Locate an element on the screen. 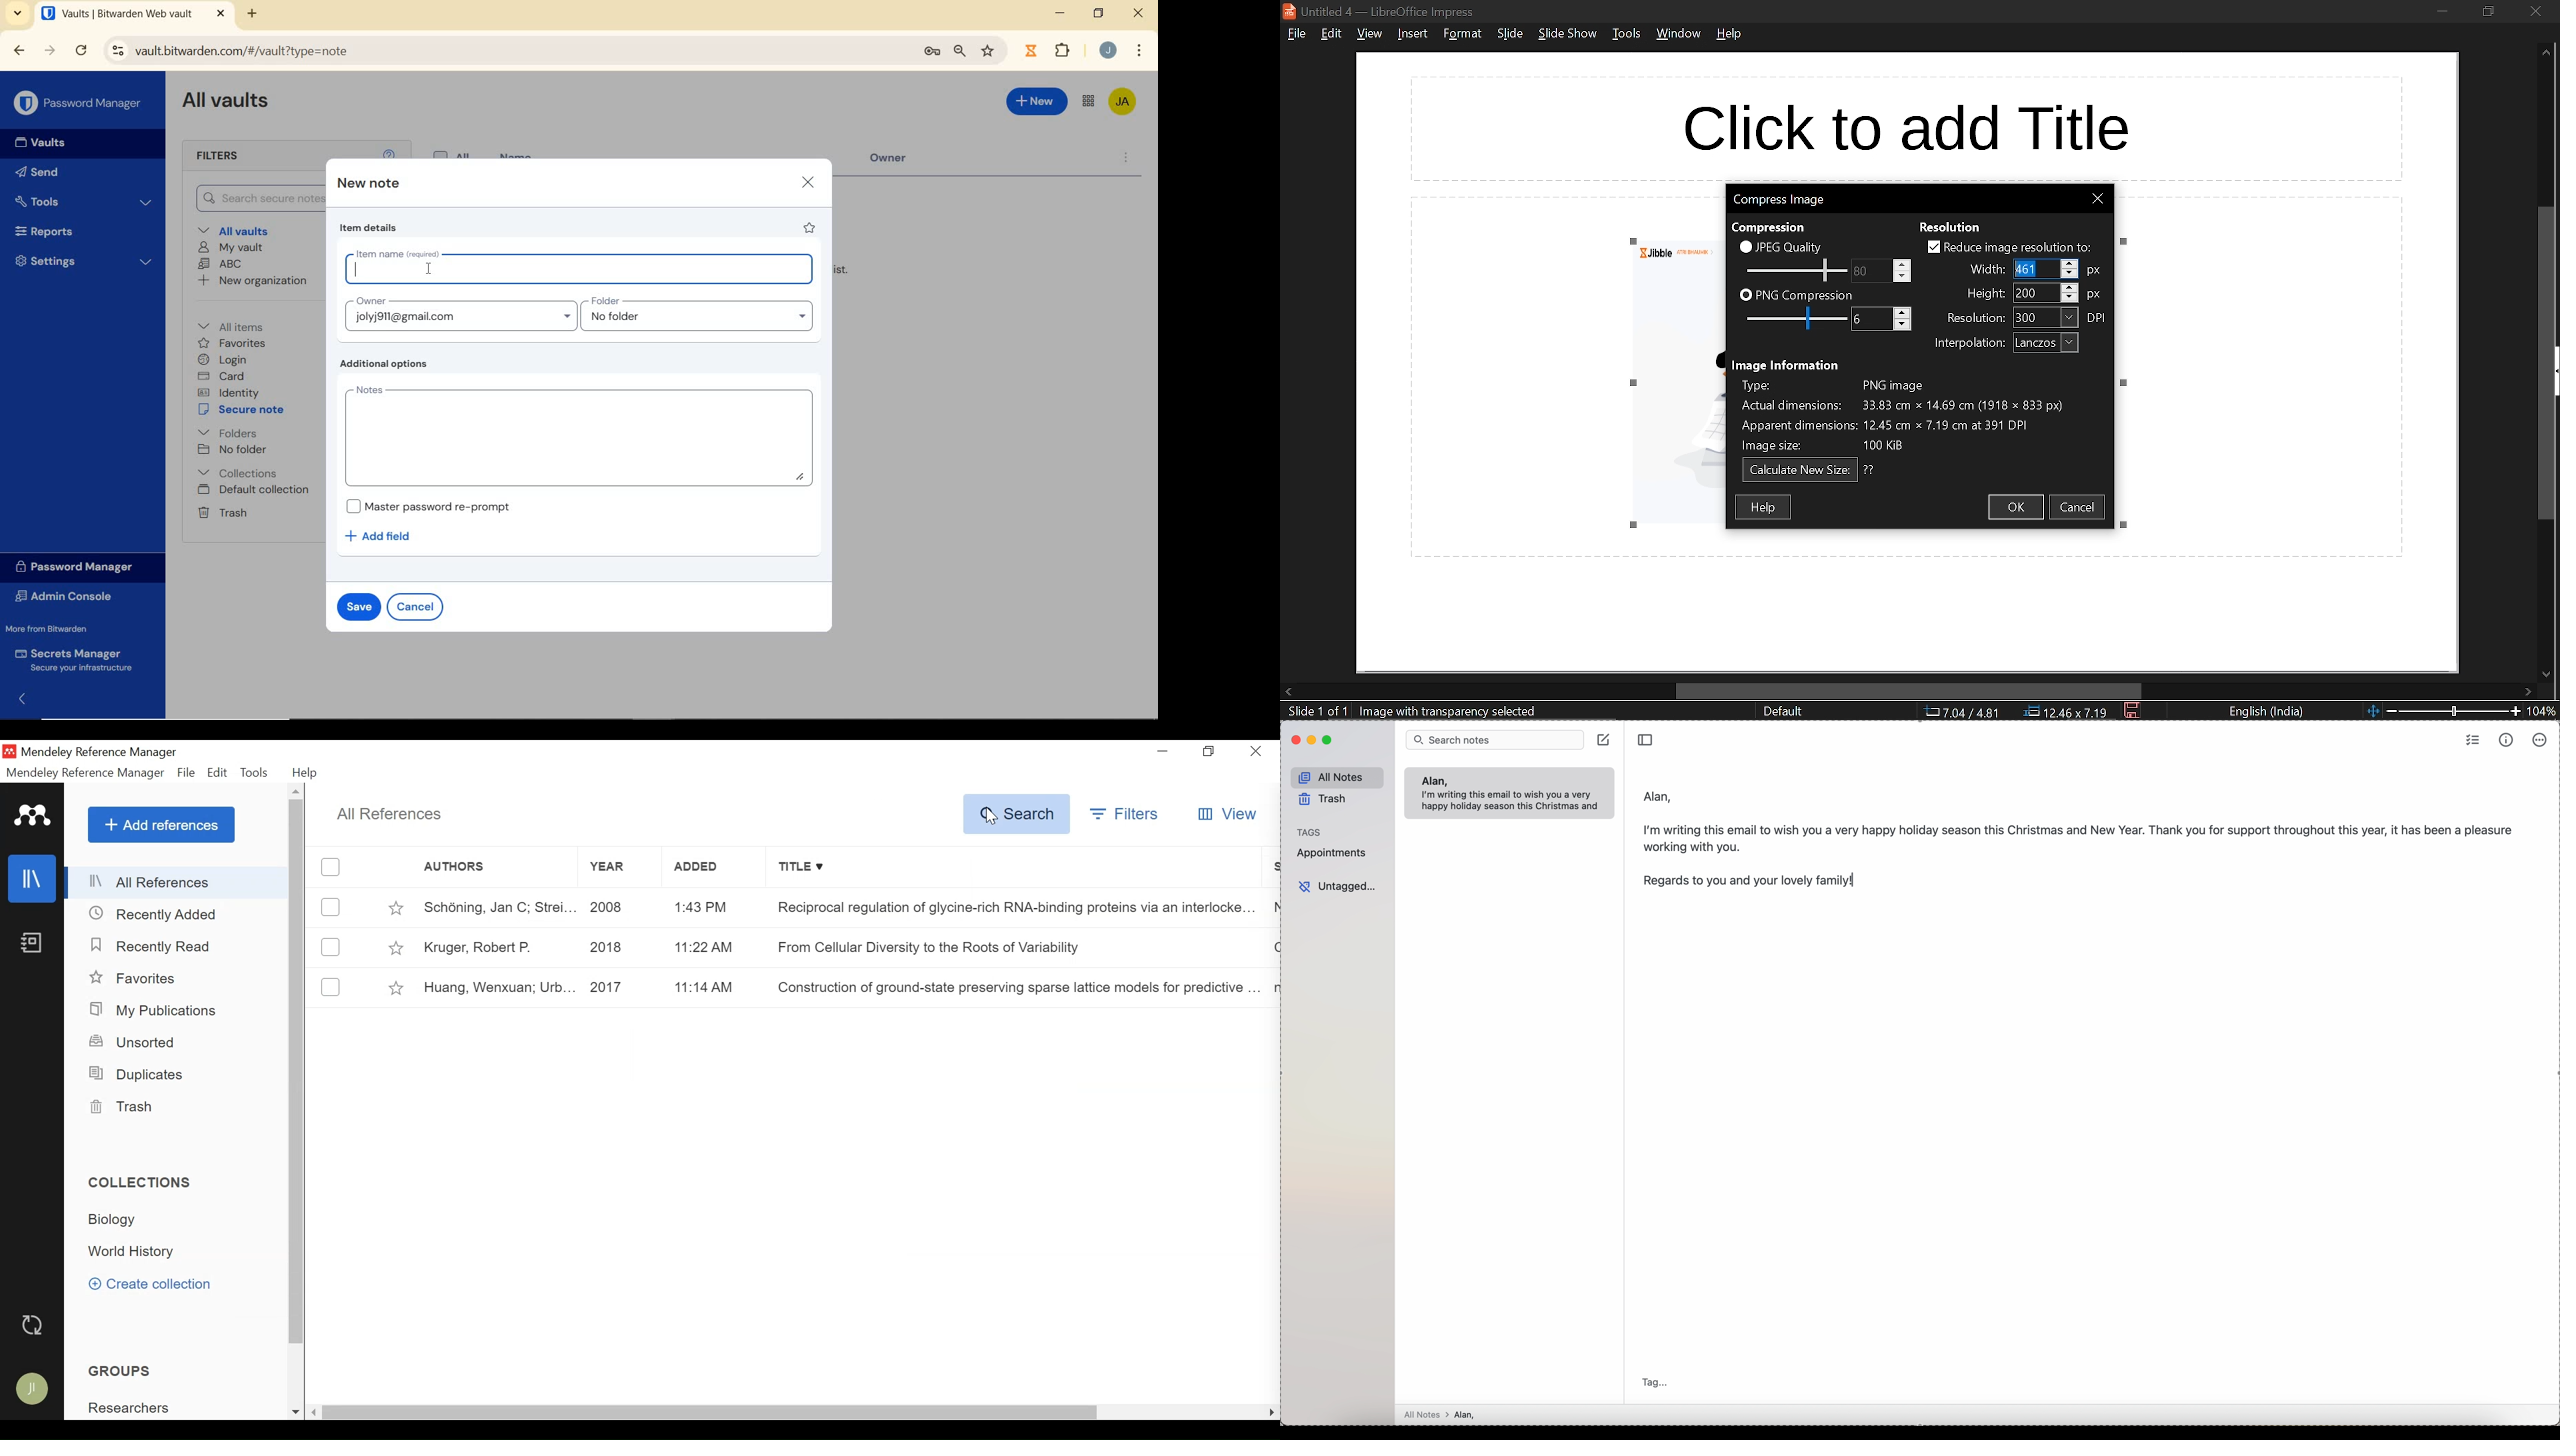 This screenshot has width=2576, height=1456. Decrease  is located at coordinates (2071, 298).